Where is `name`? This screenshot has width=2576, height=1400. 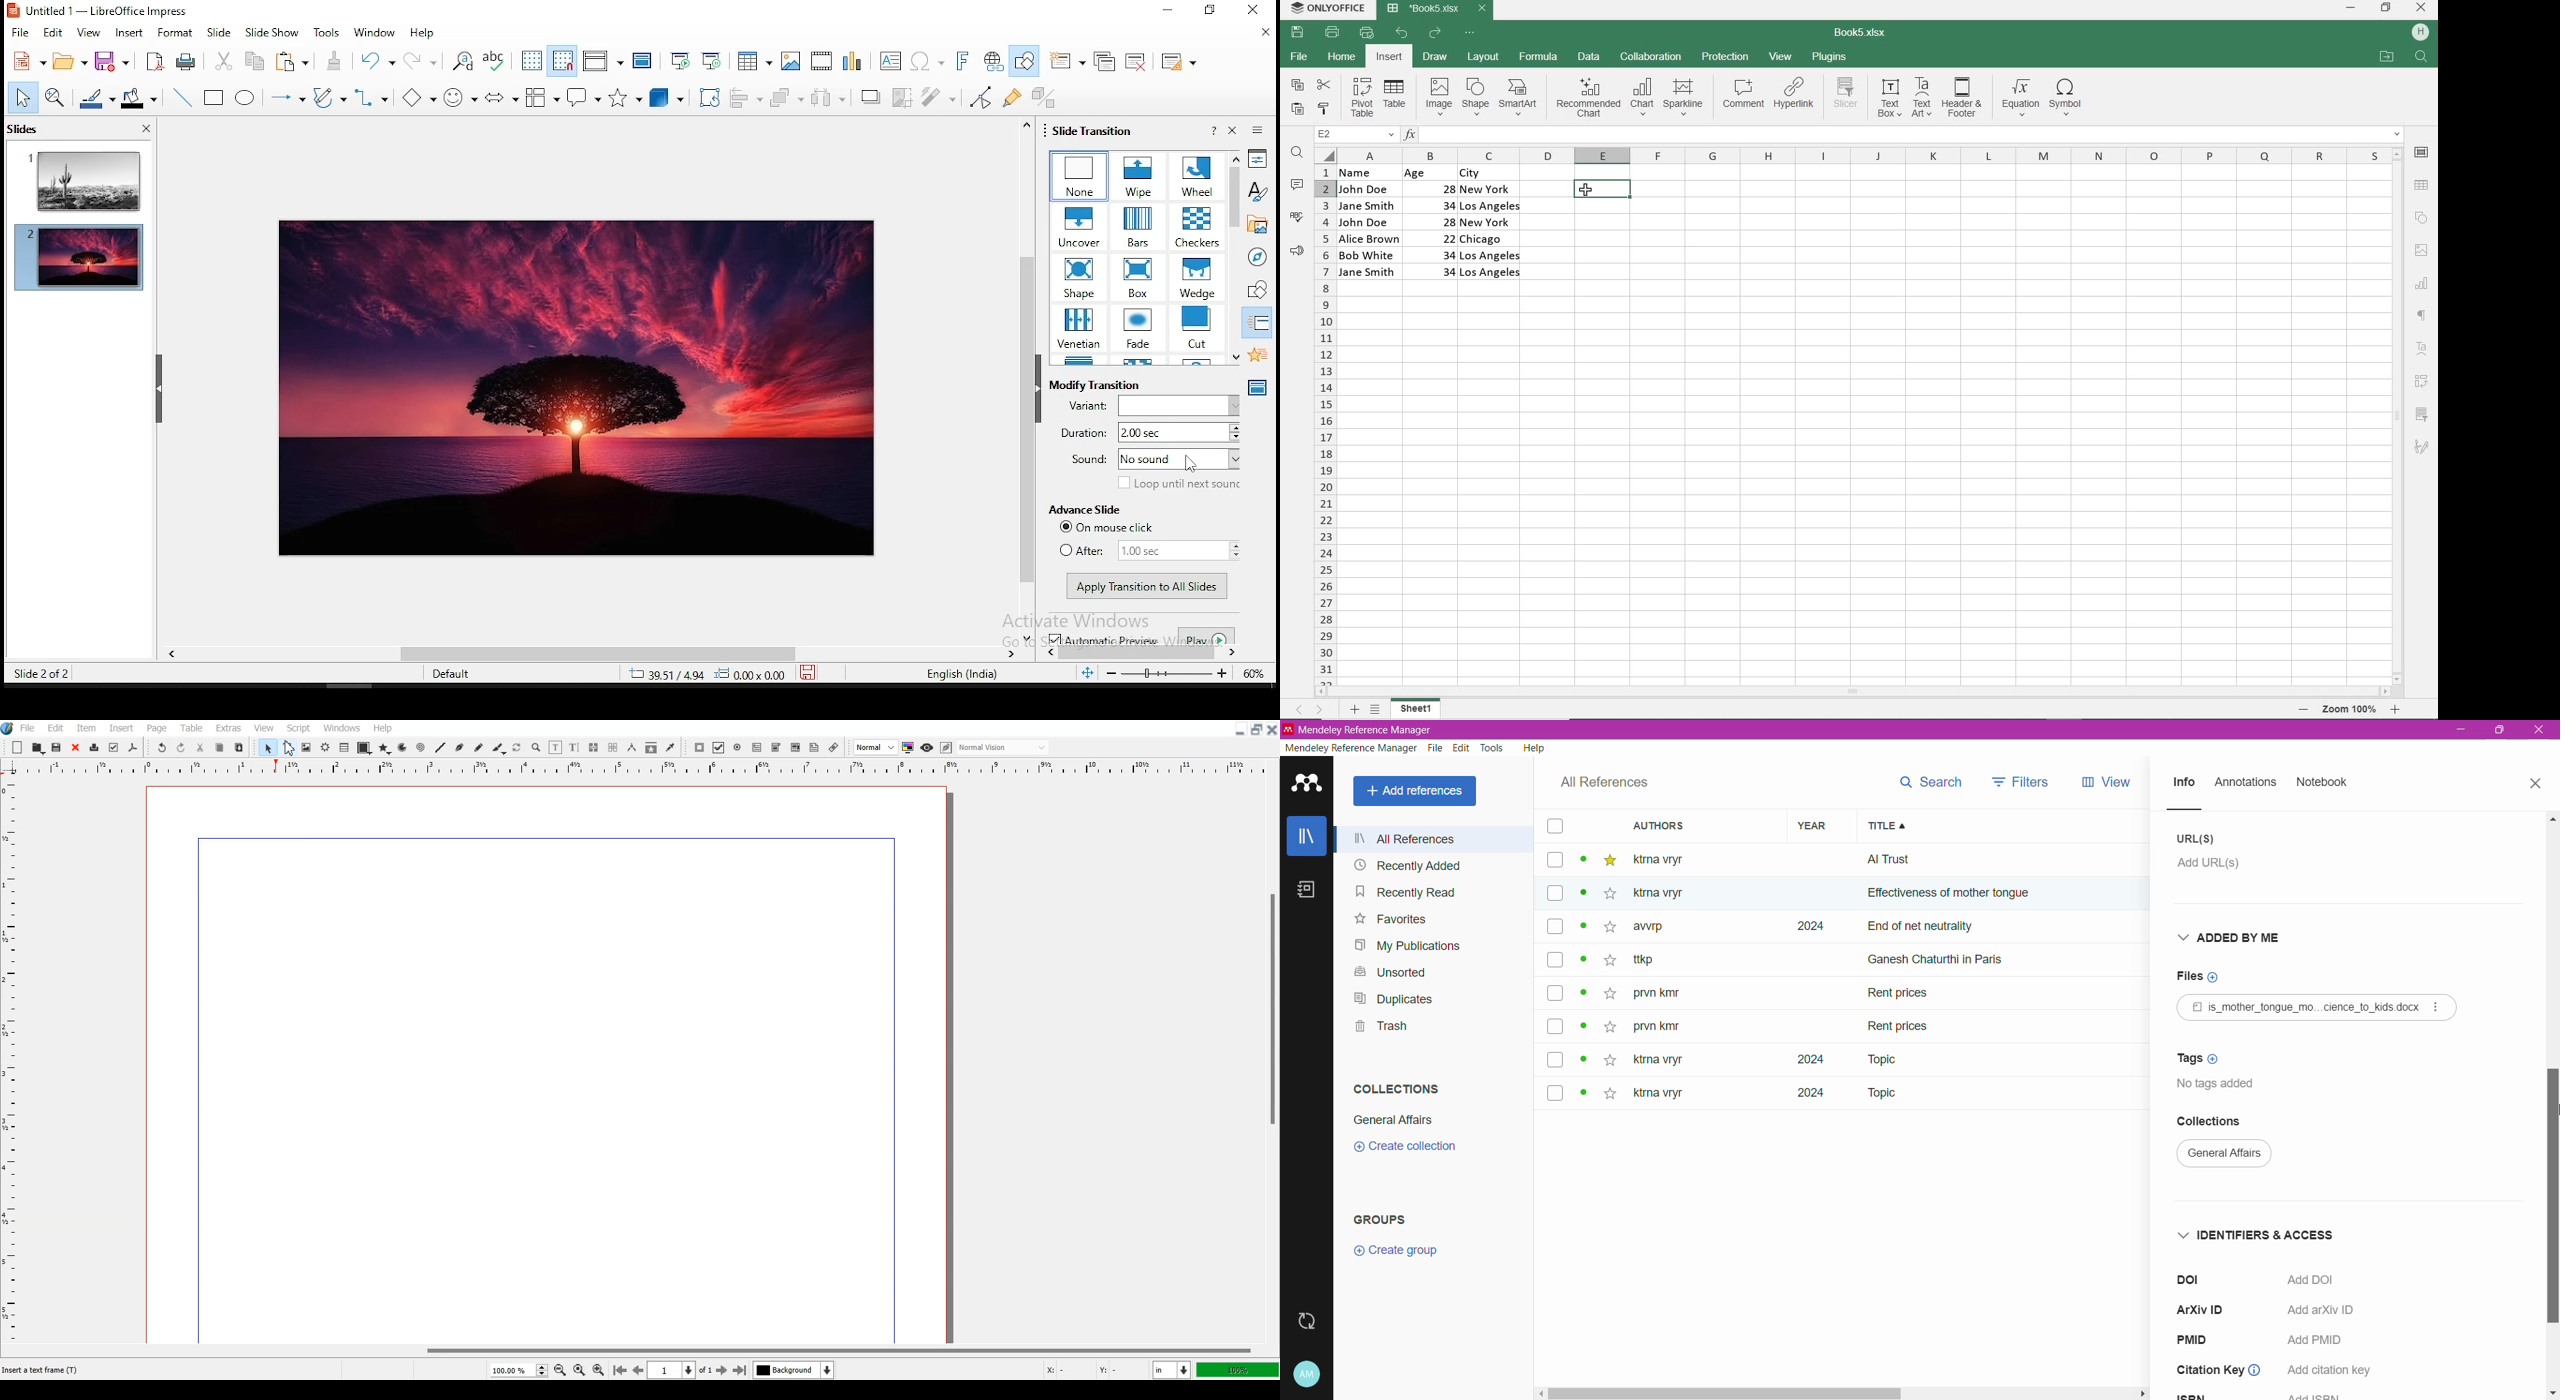
name is located at coordinates (1363, 173).